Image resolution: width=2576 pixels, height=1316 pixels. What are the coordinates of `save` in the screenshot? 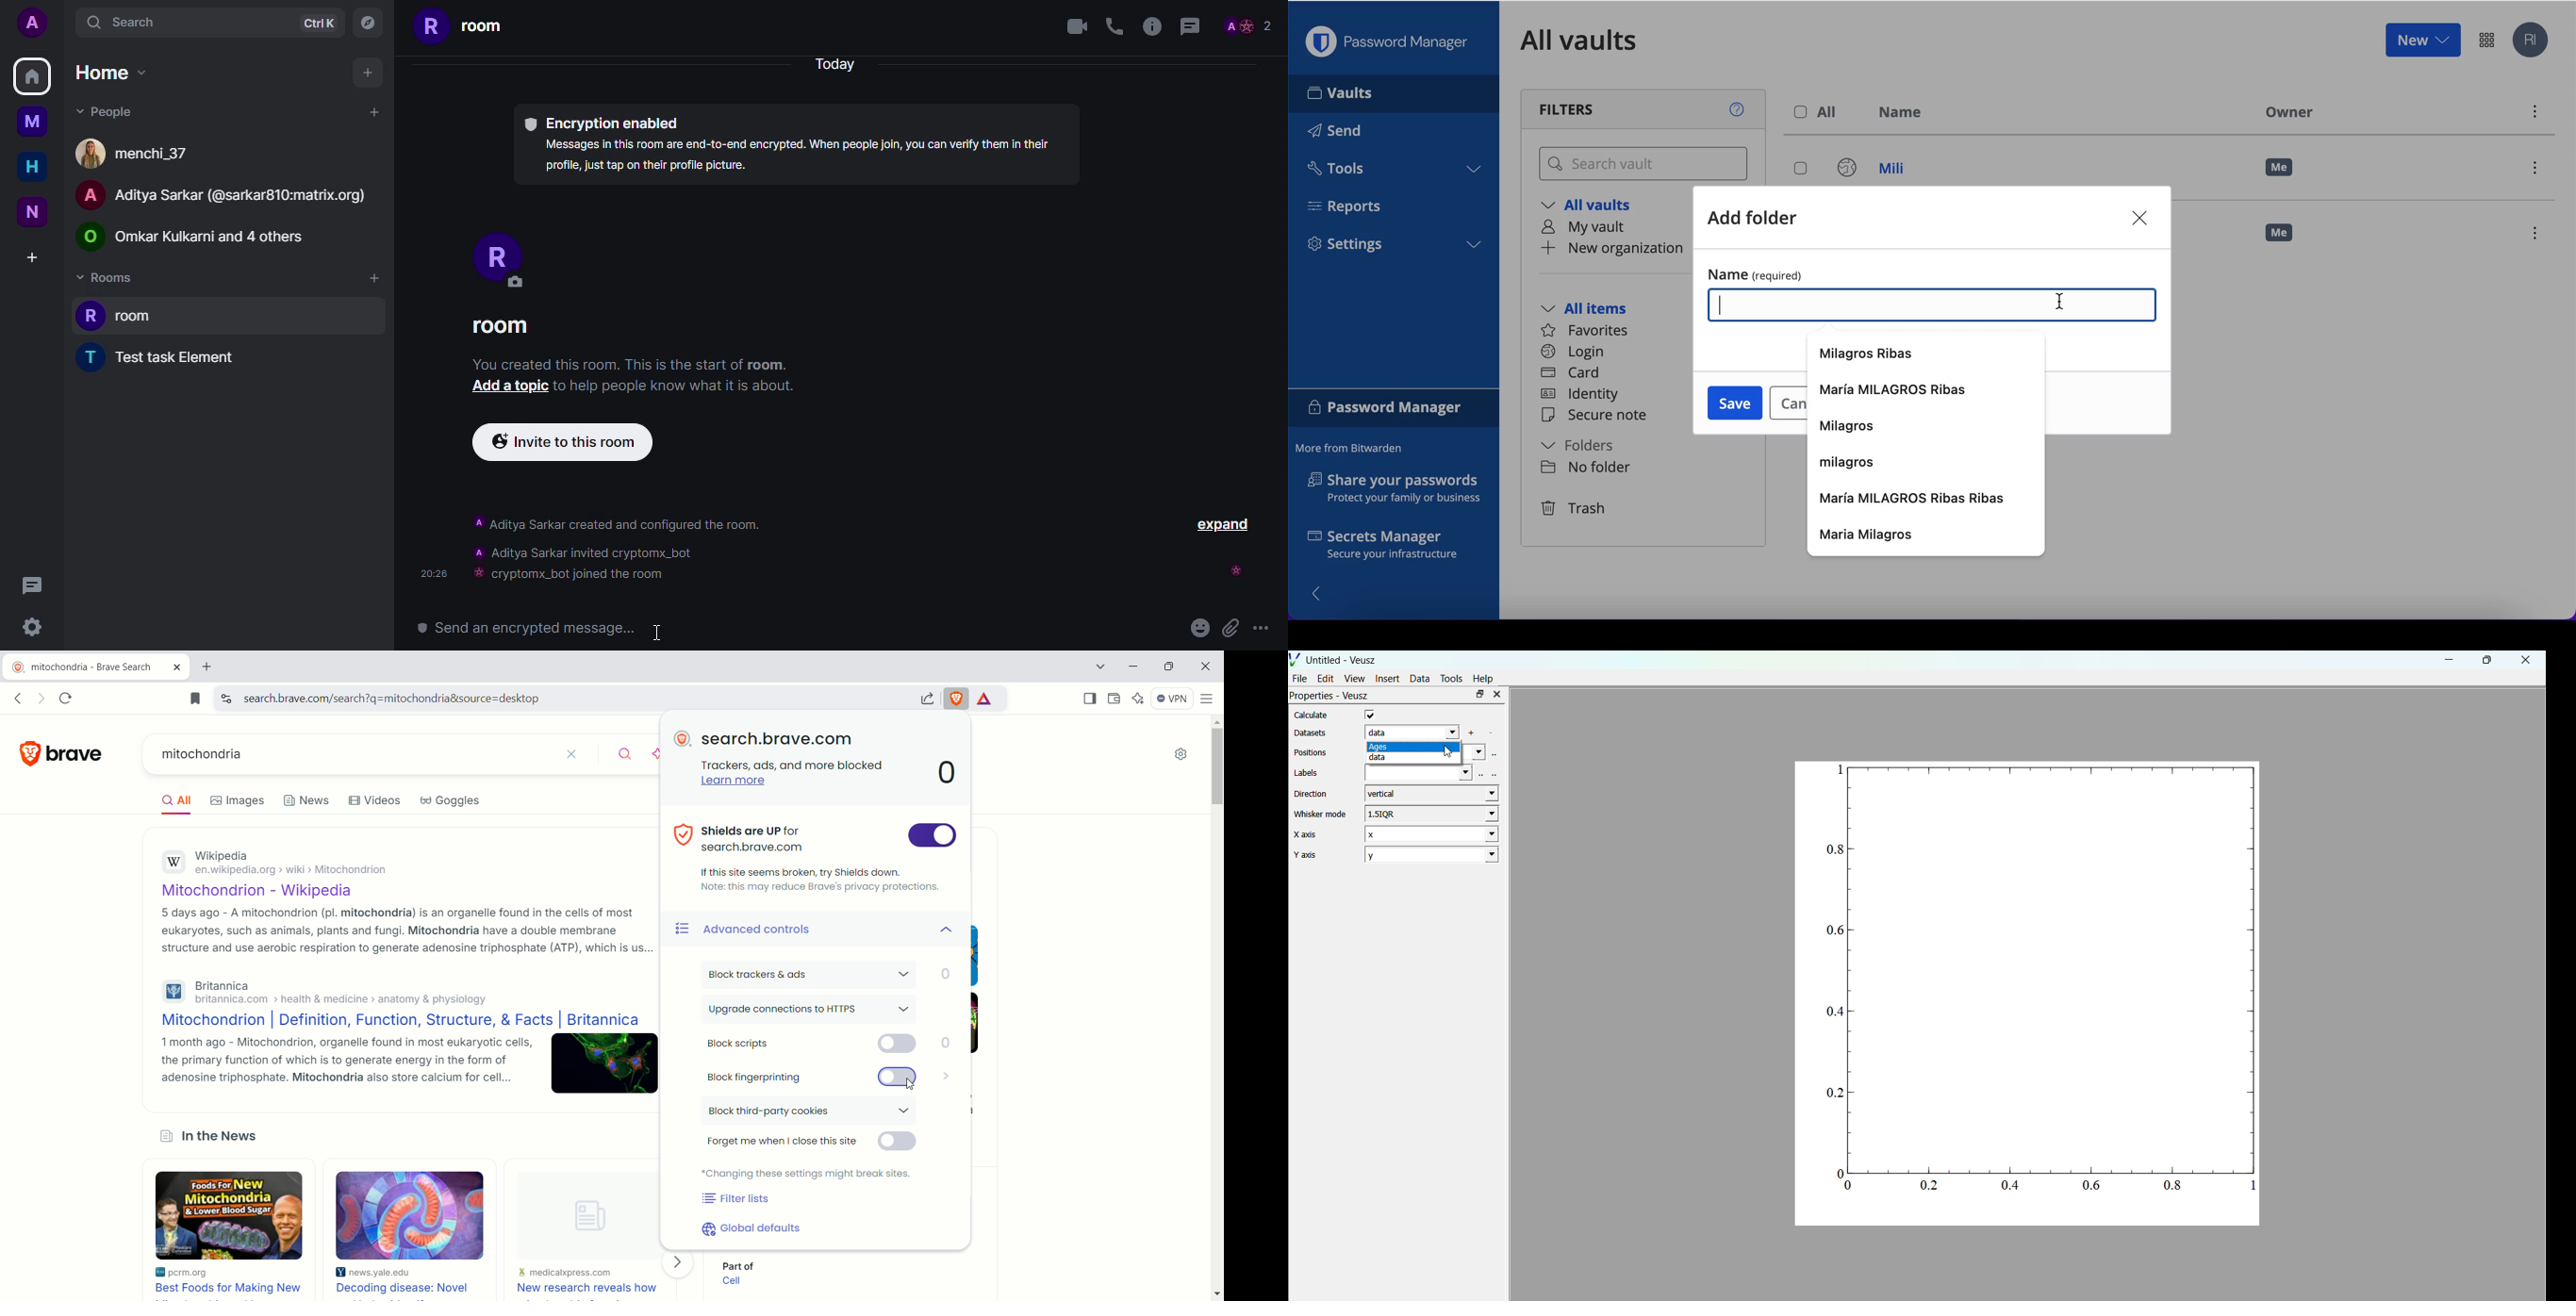 It's located at (1732, 403).